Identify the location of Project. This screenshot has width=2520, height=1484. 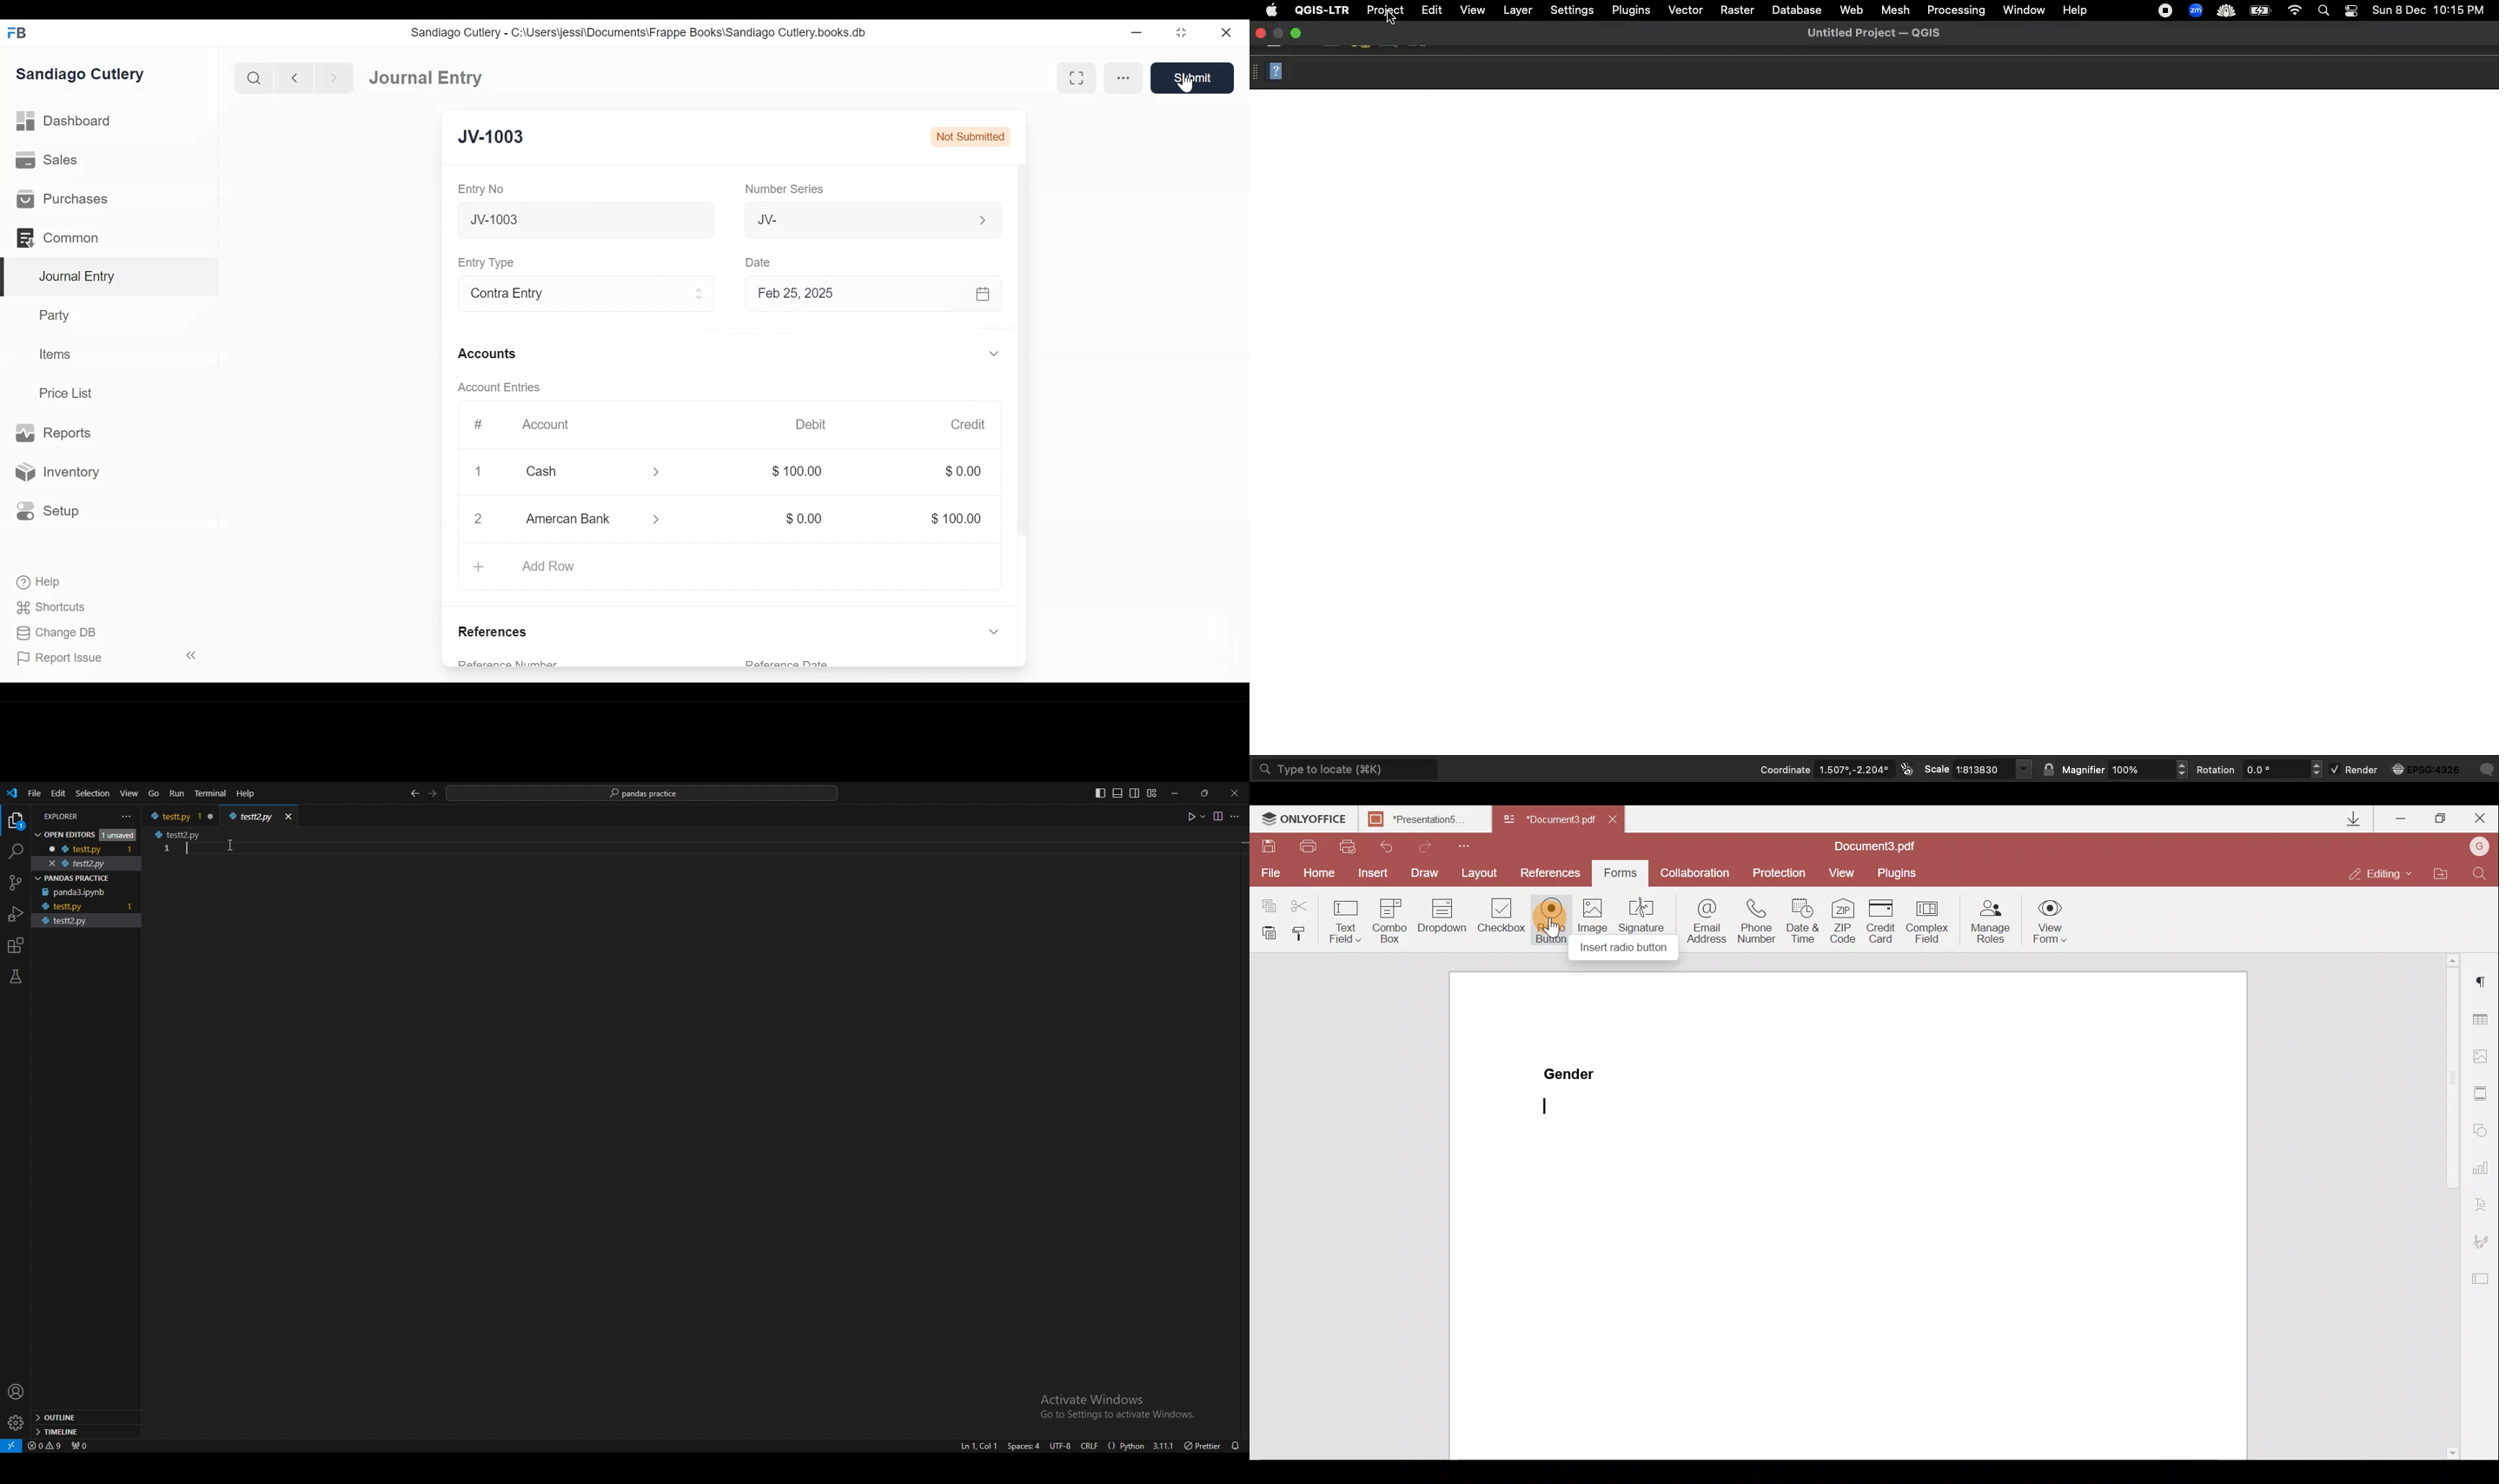
(1387, 10).